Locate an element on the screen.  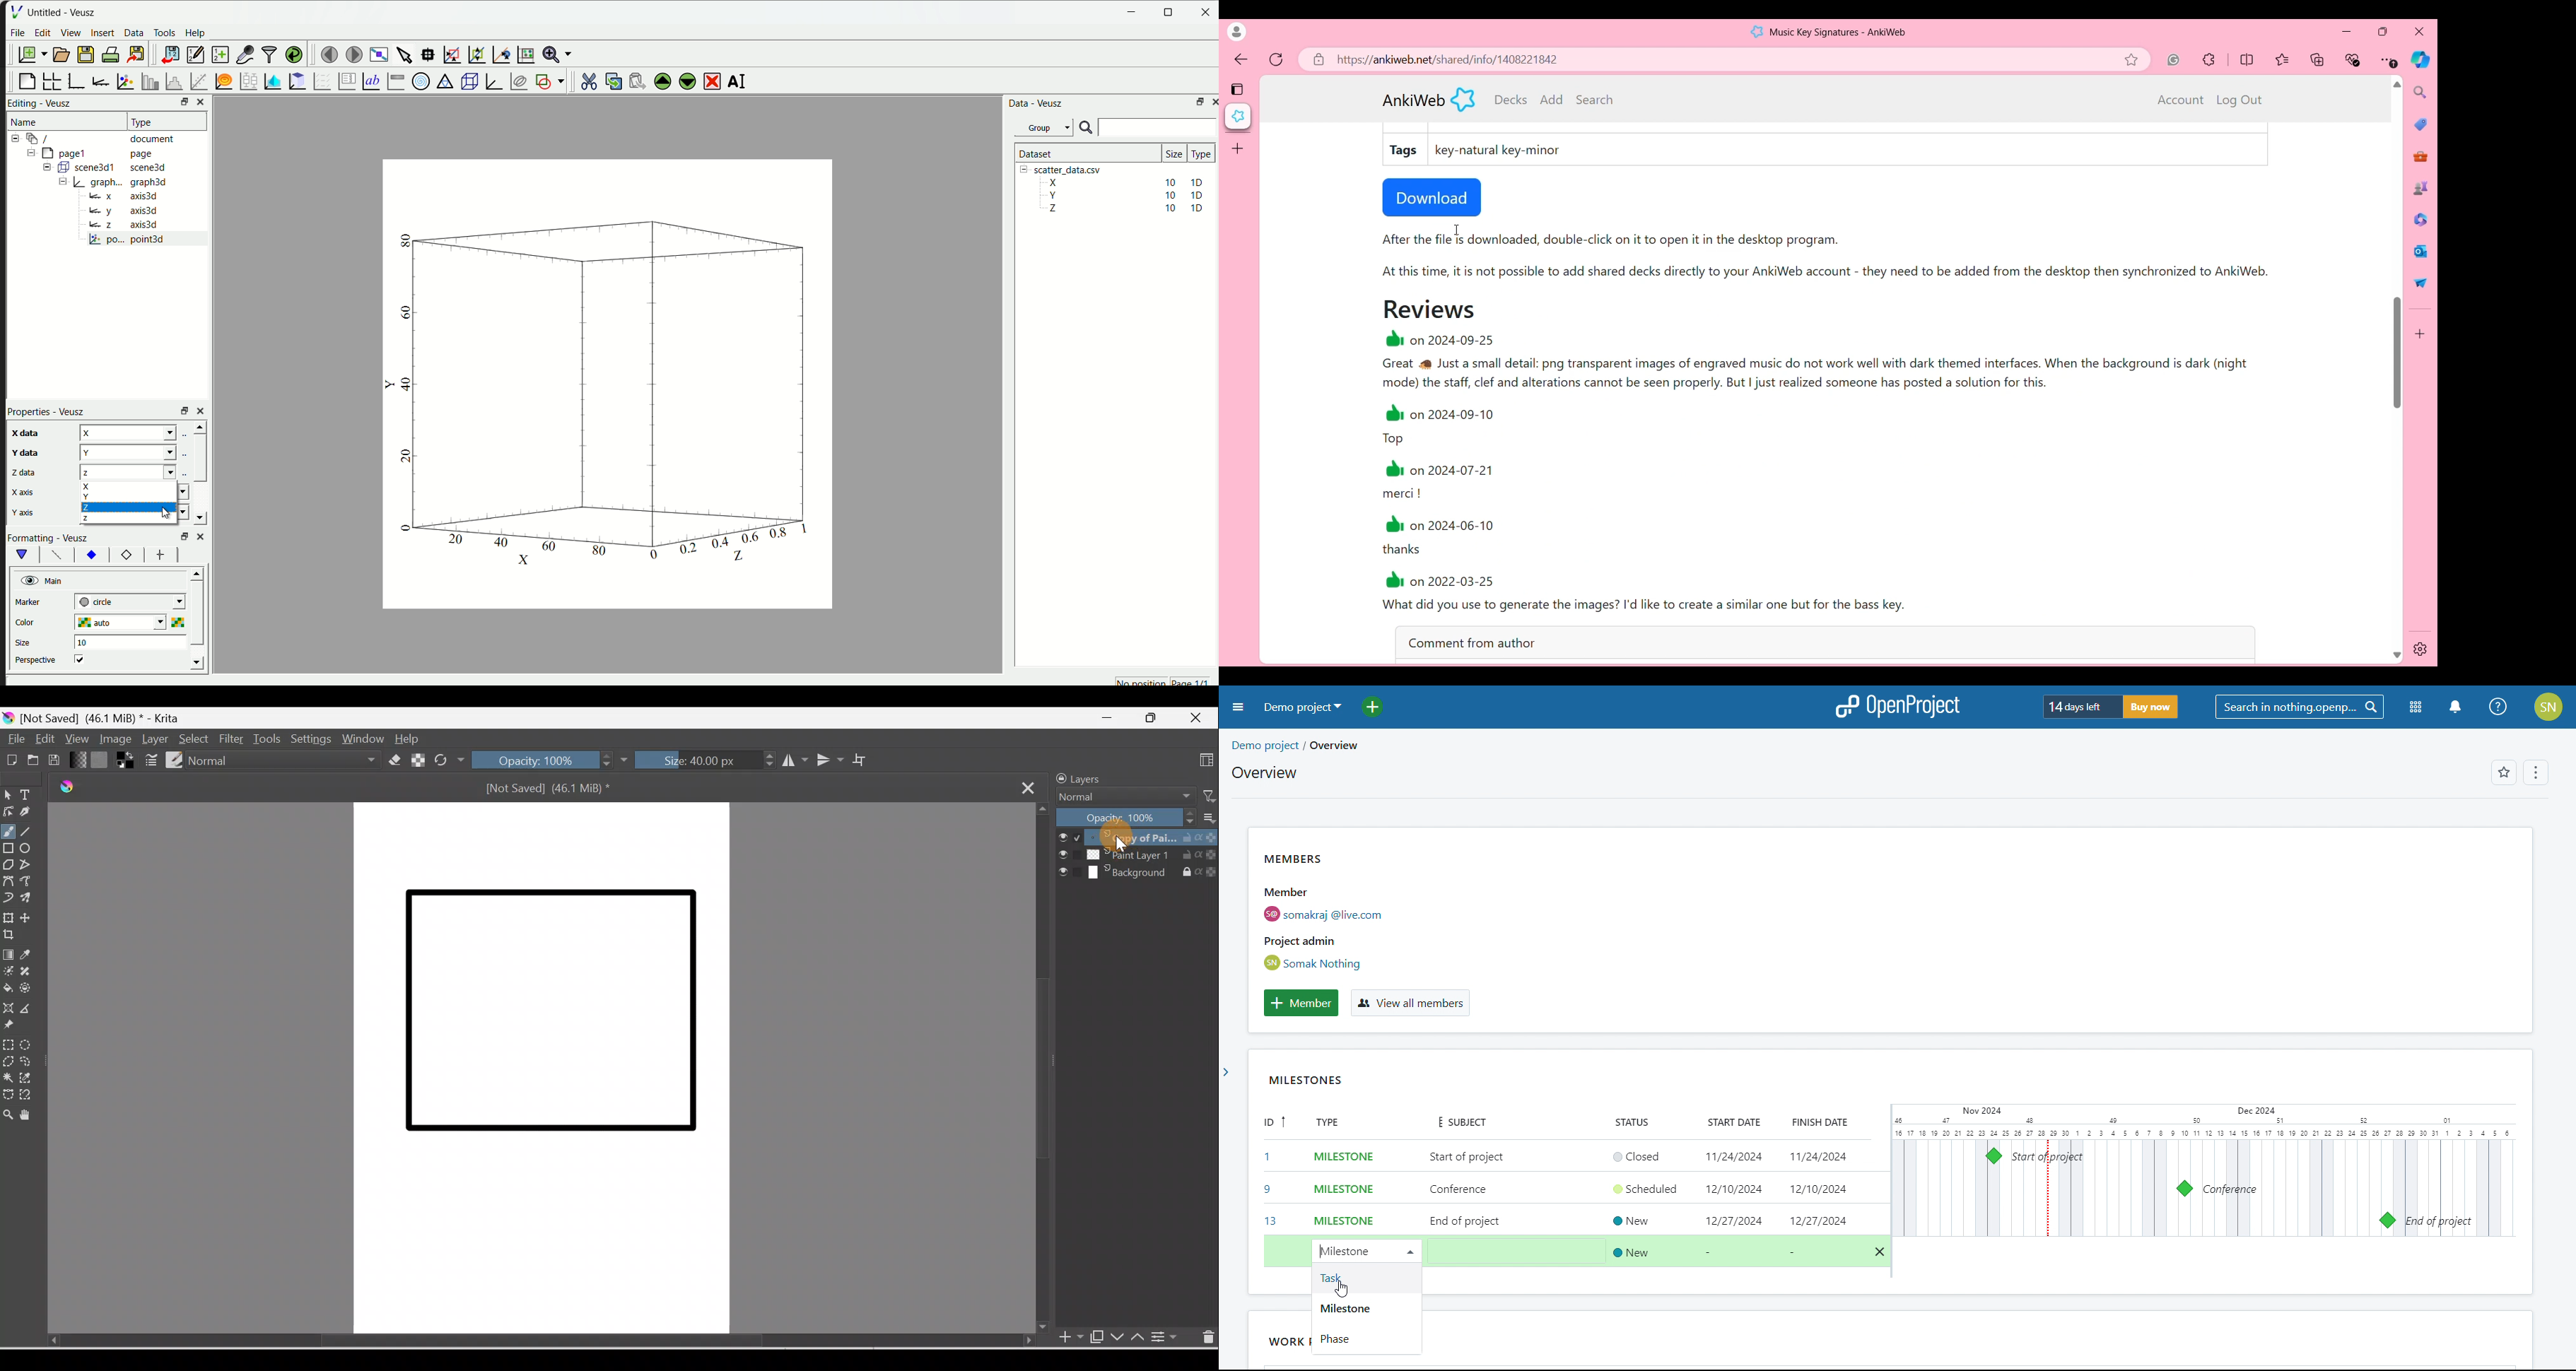
new document is located at coordinates (29, 53).